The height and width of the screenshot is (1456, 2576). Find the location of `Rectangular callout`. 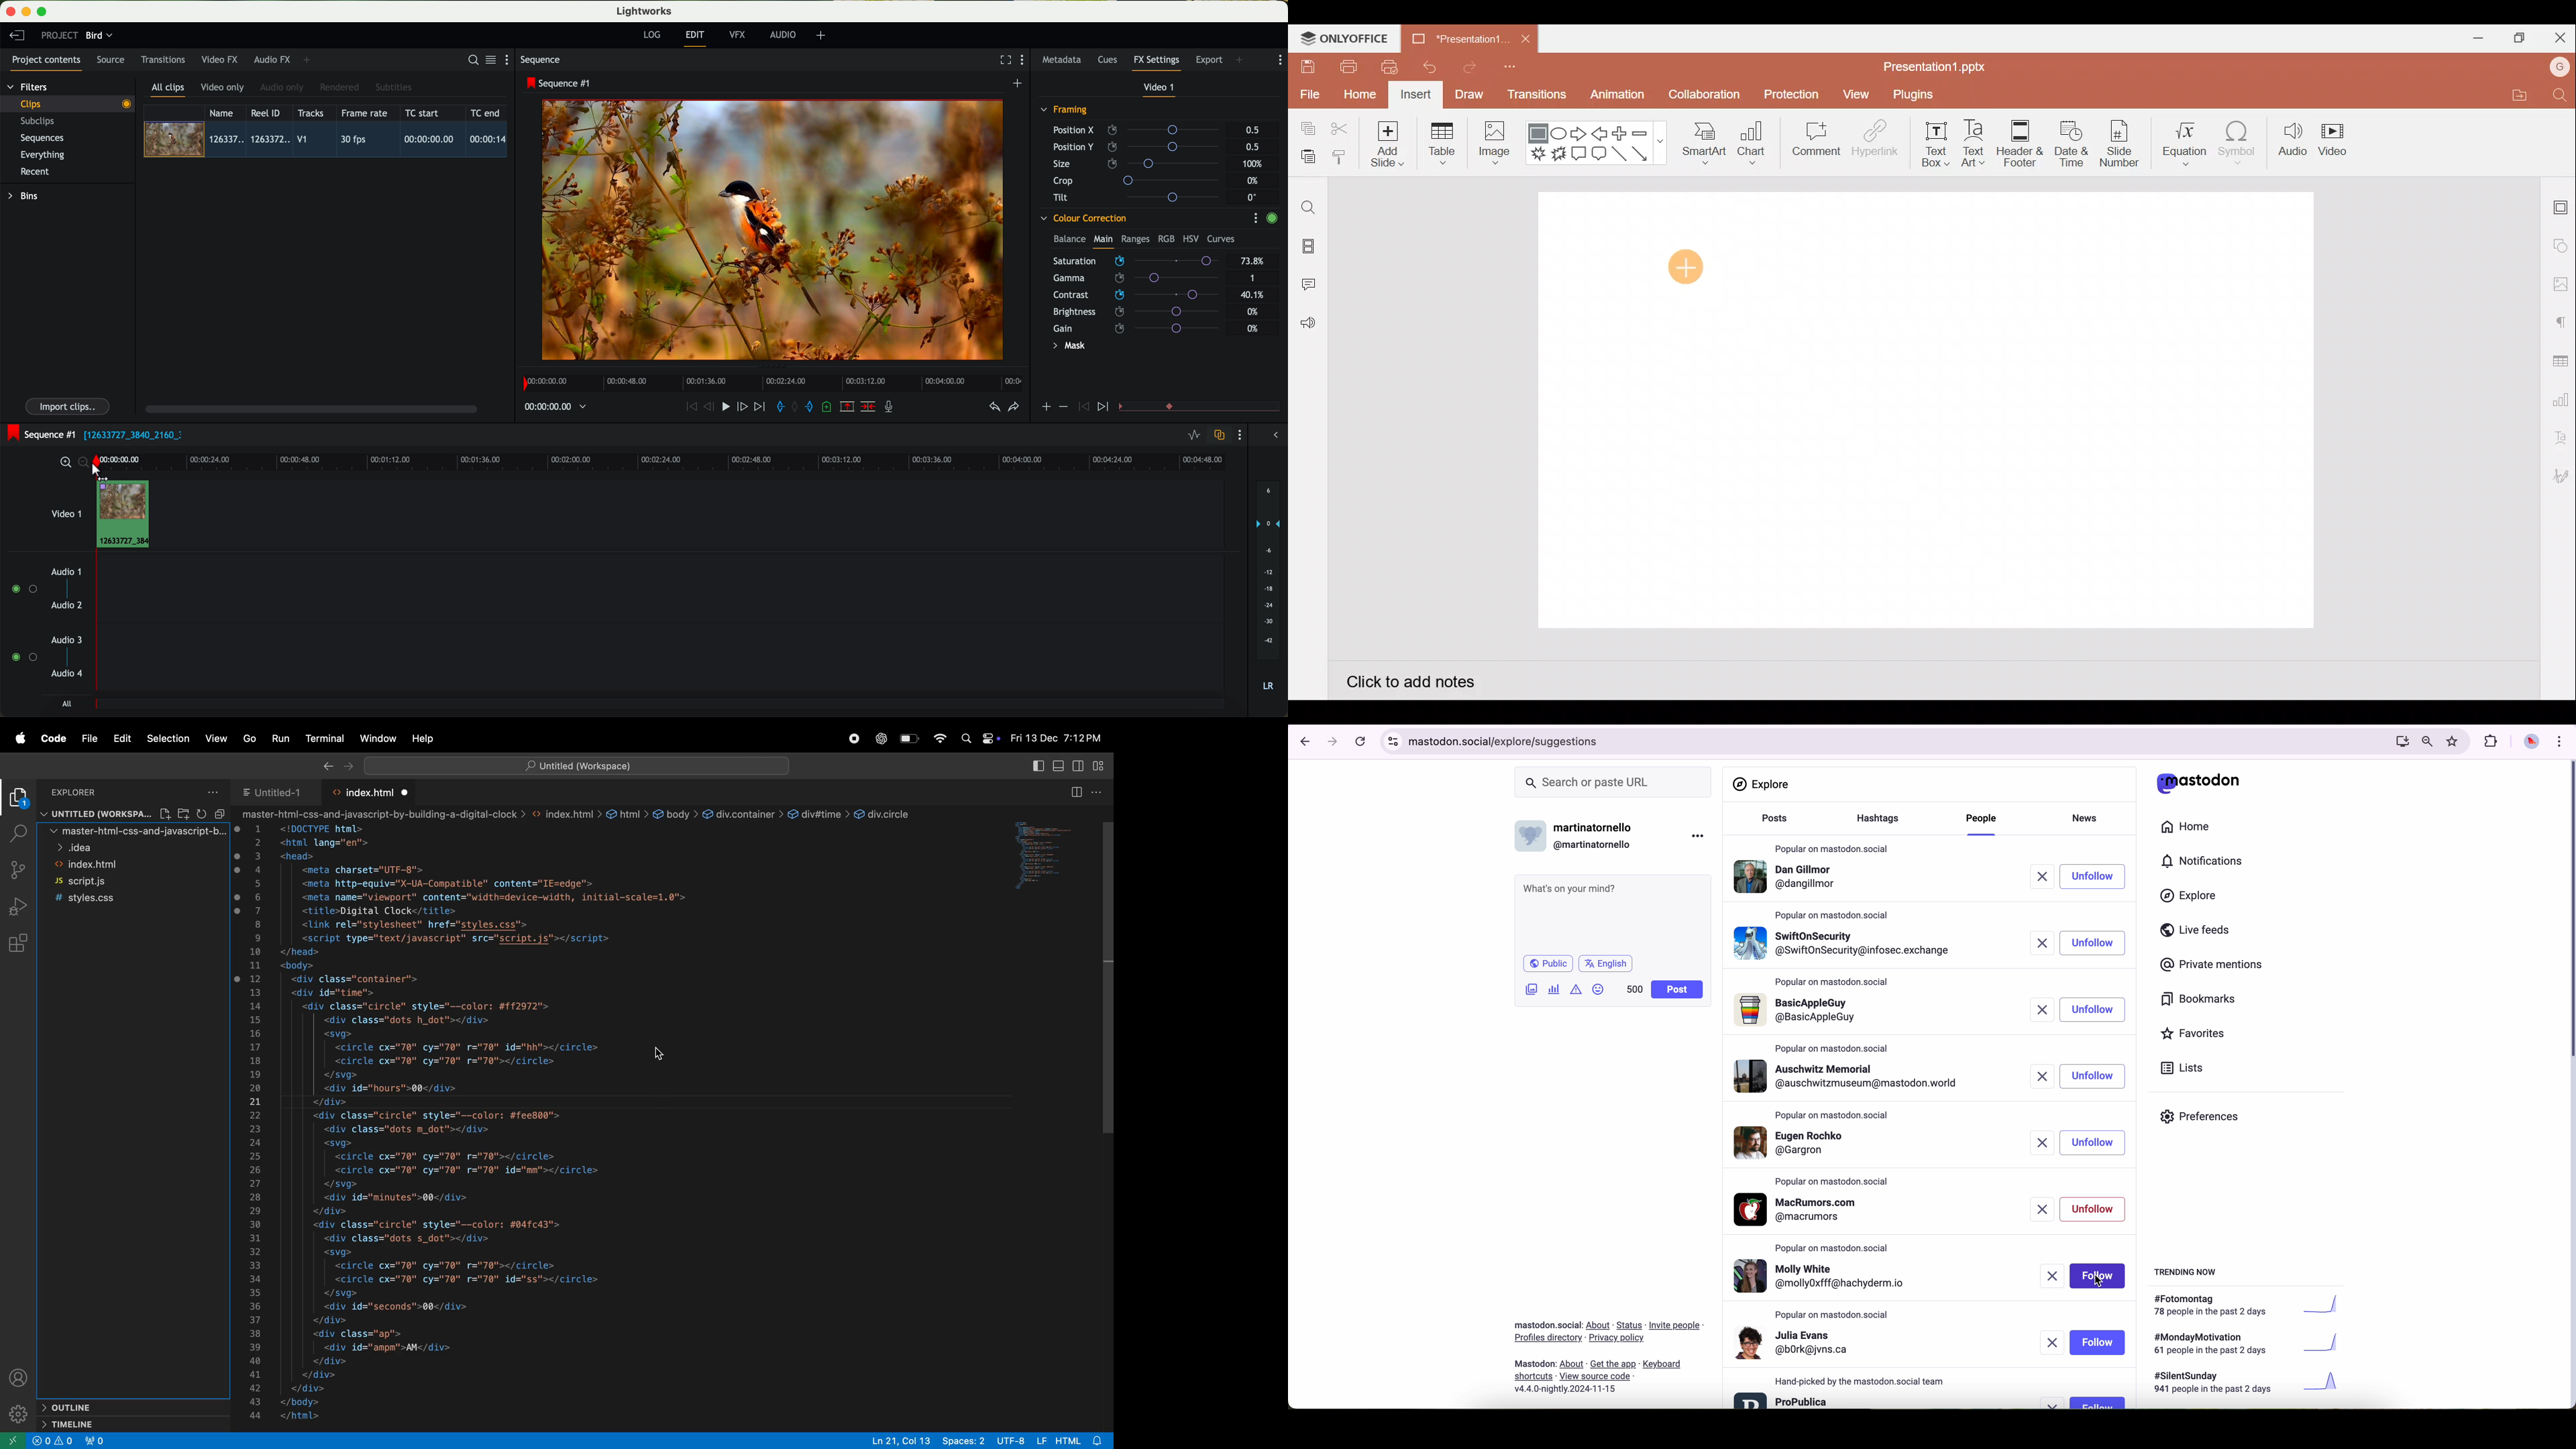

Rectangular callout is located at coordinates (1579, 154).